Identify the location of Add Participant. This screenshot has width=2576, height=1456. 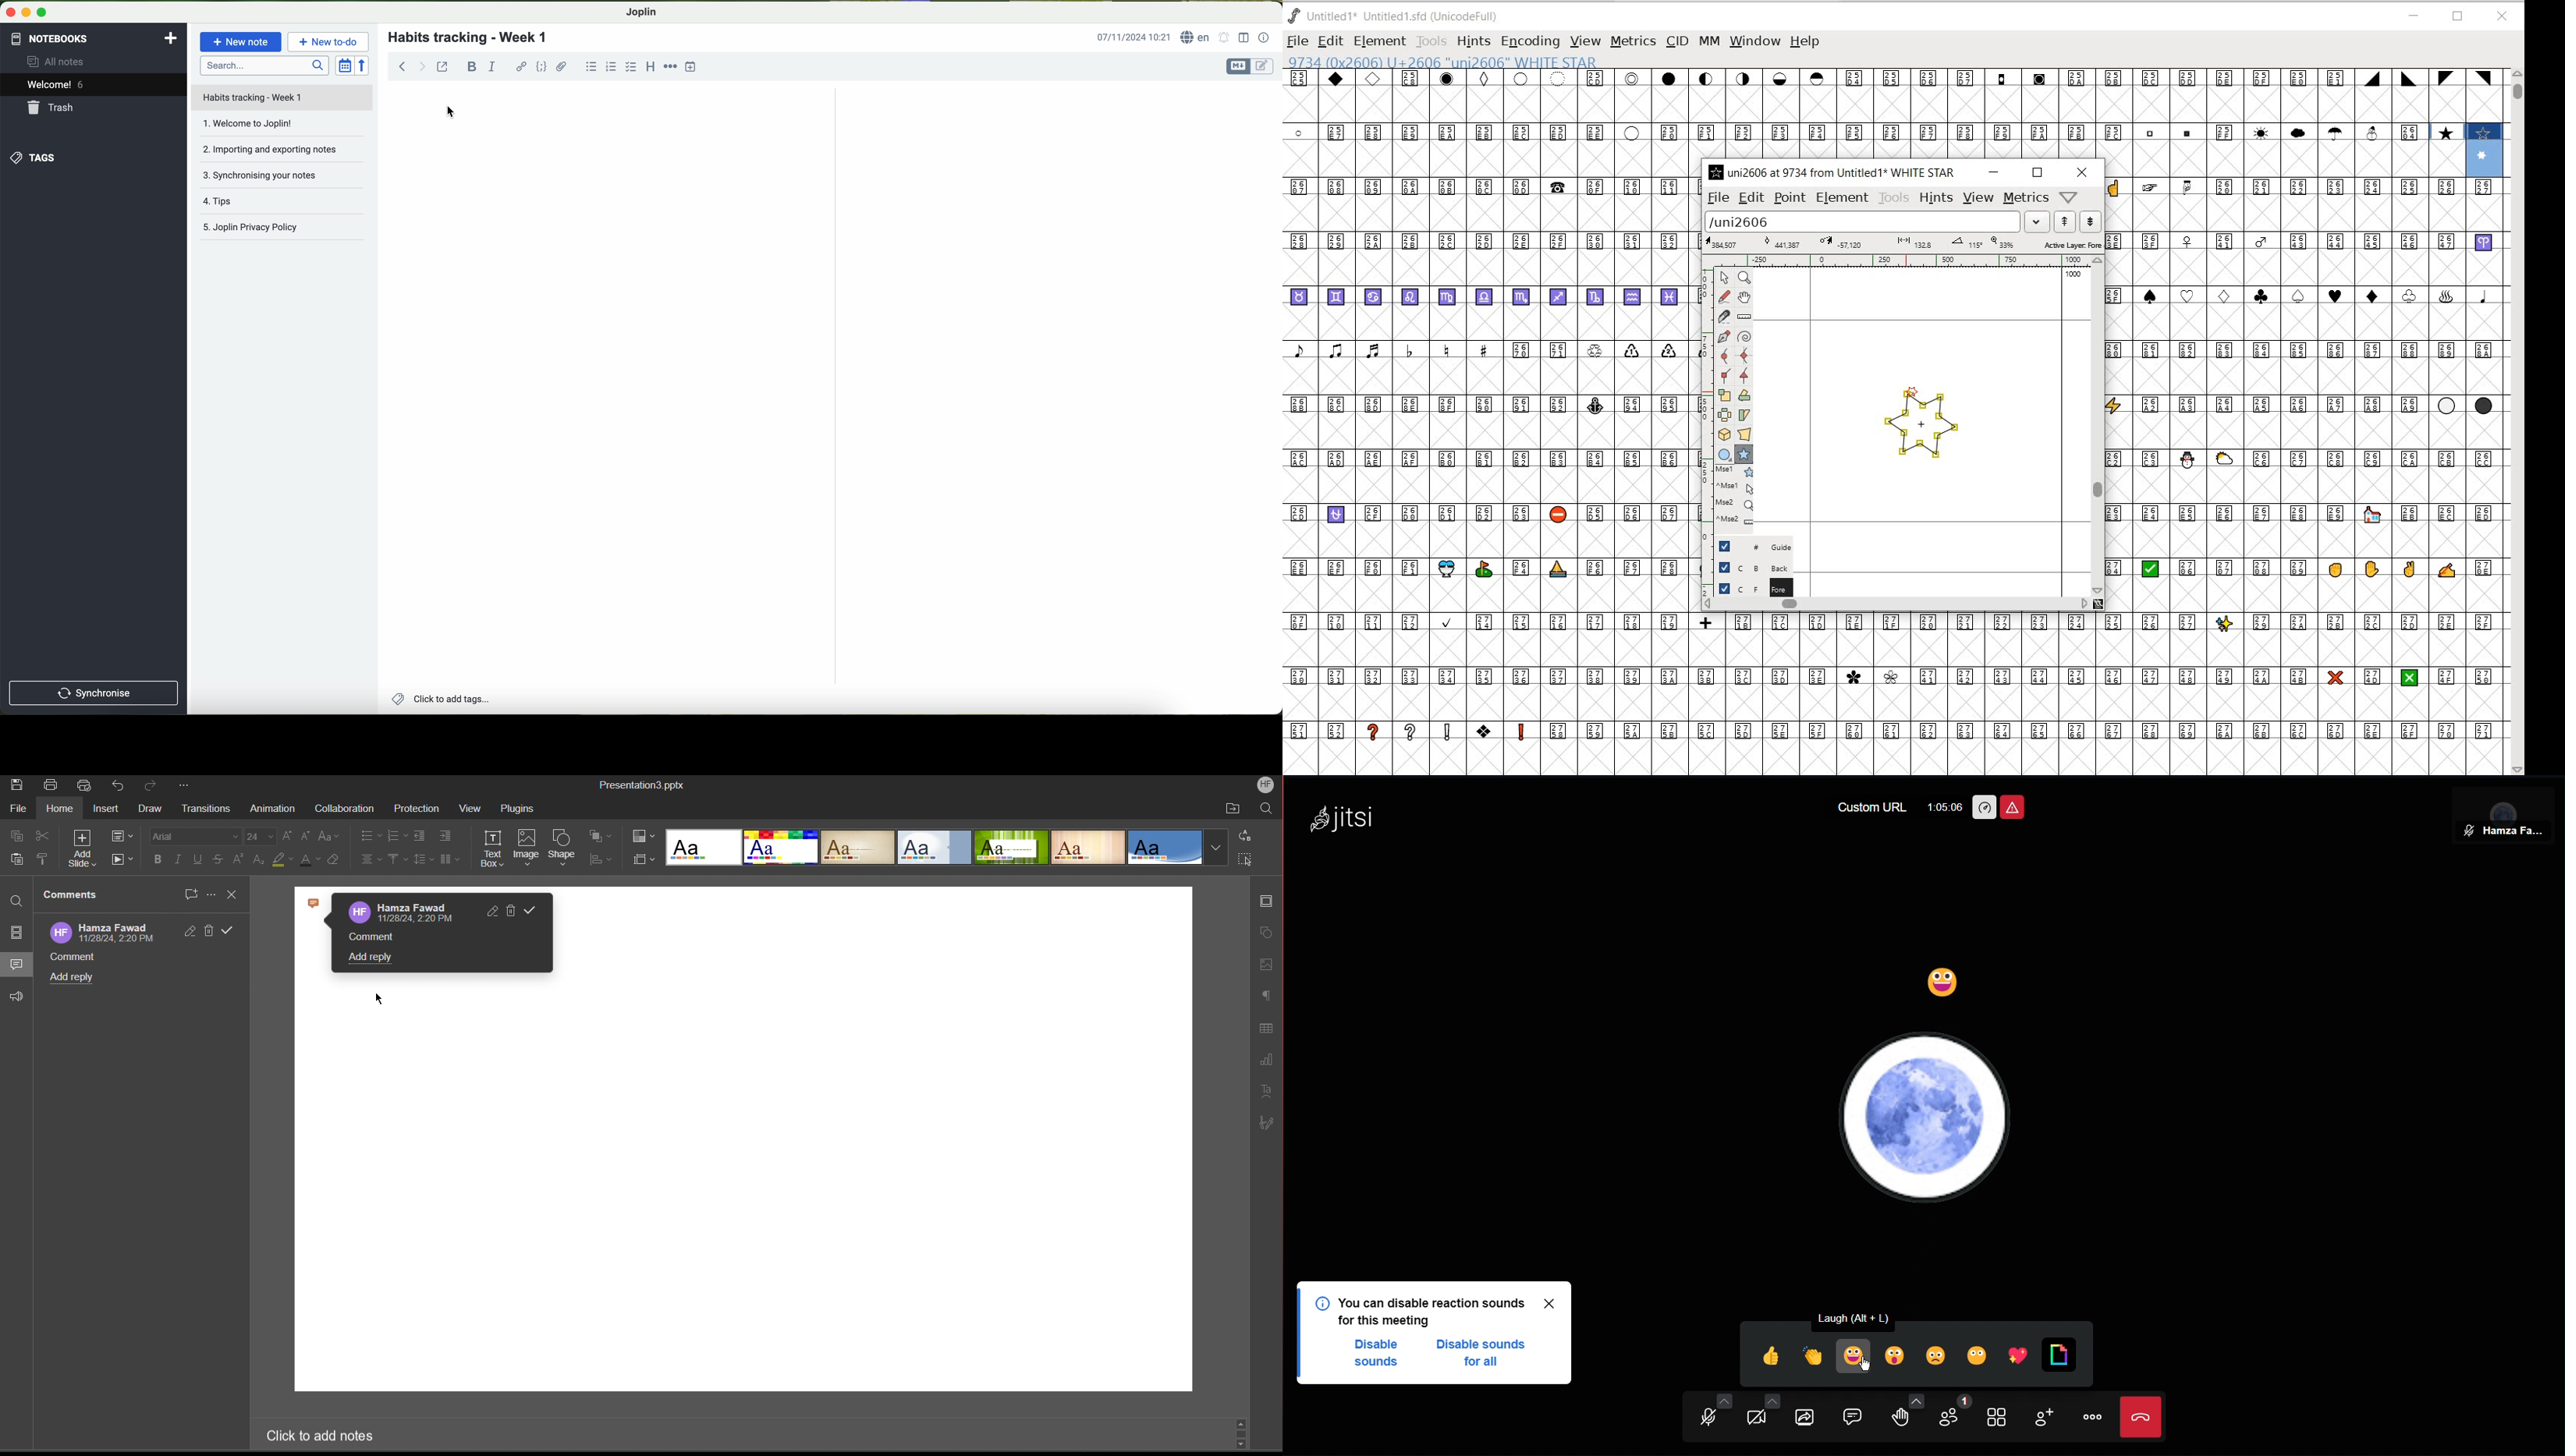
(2041, 1420).